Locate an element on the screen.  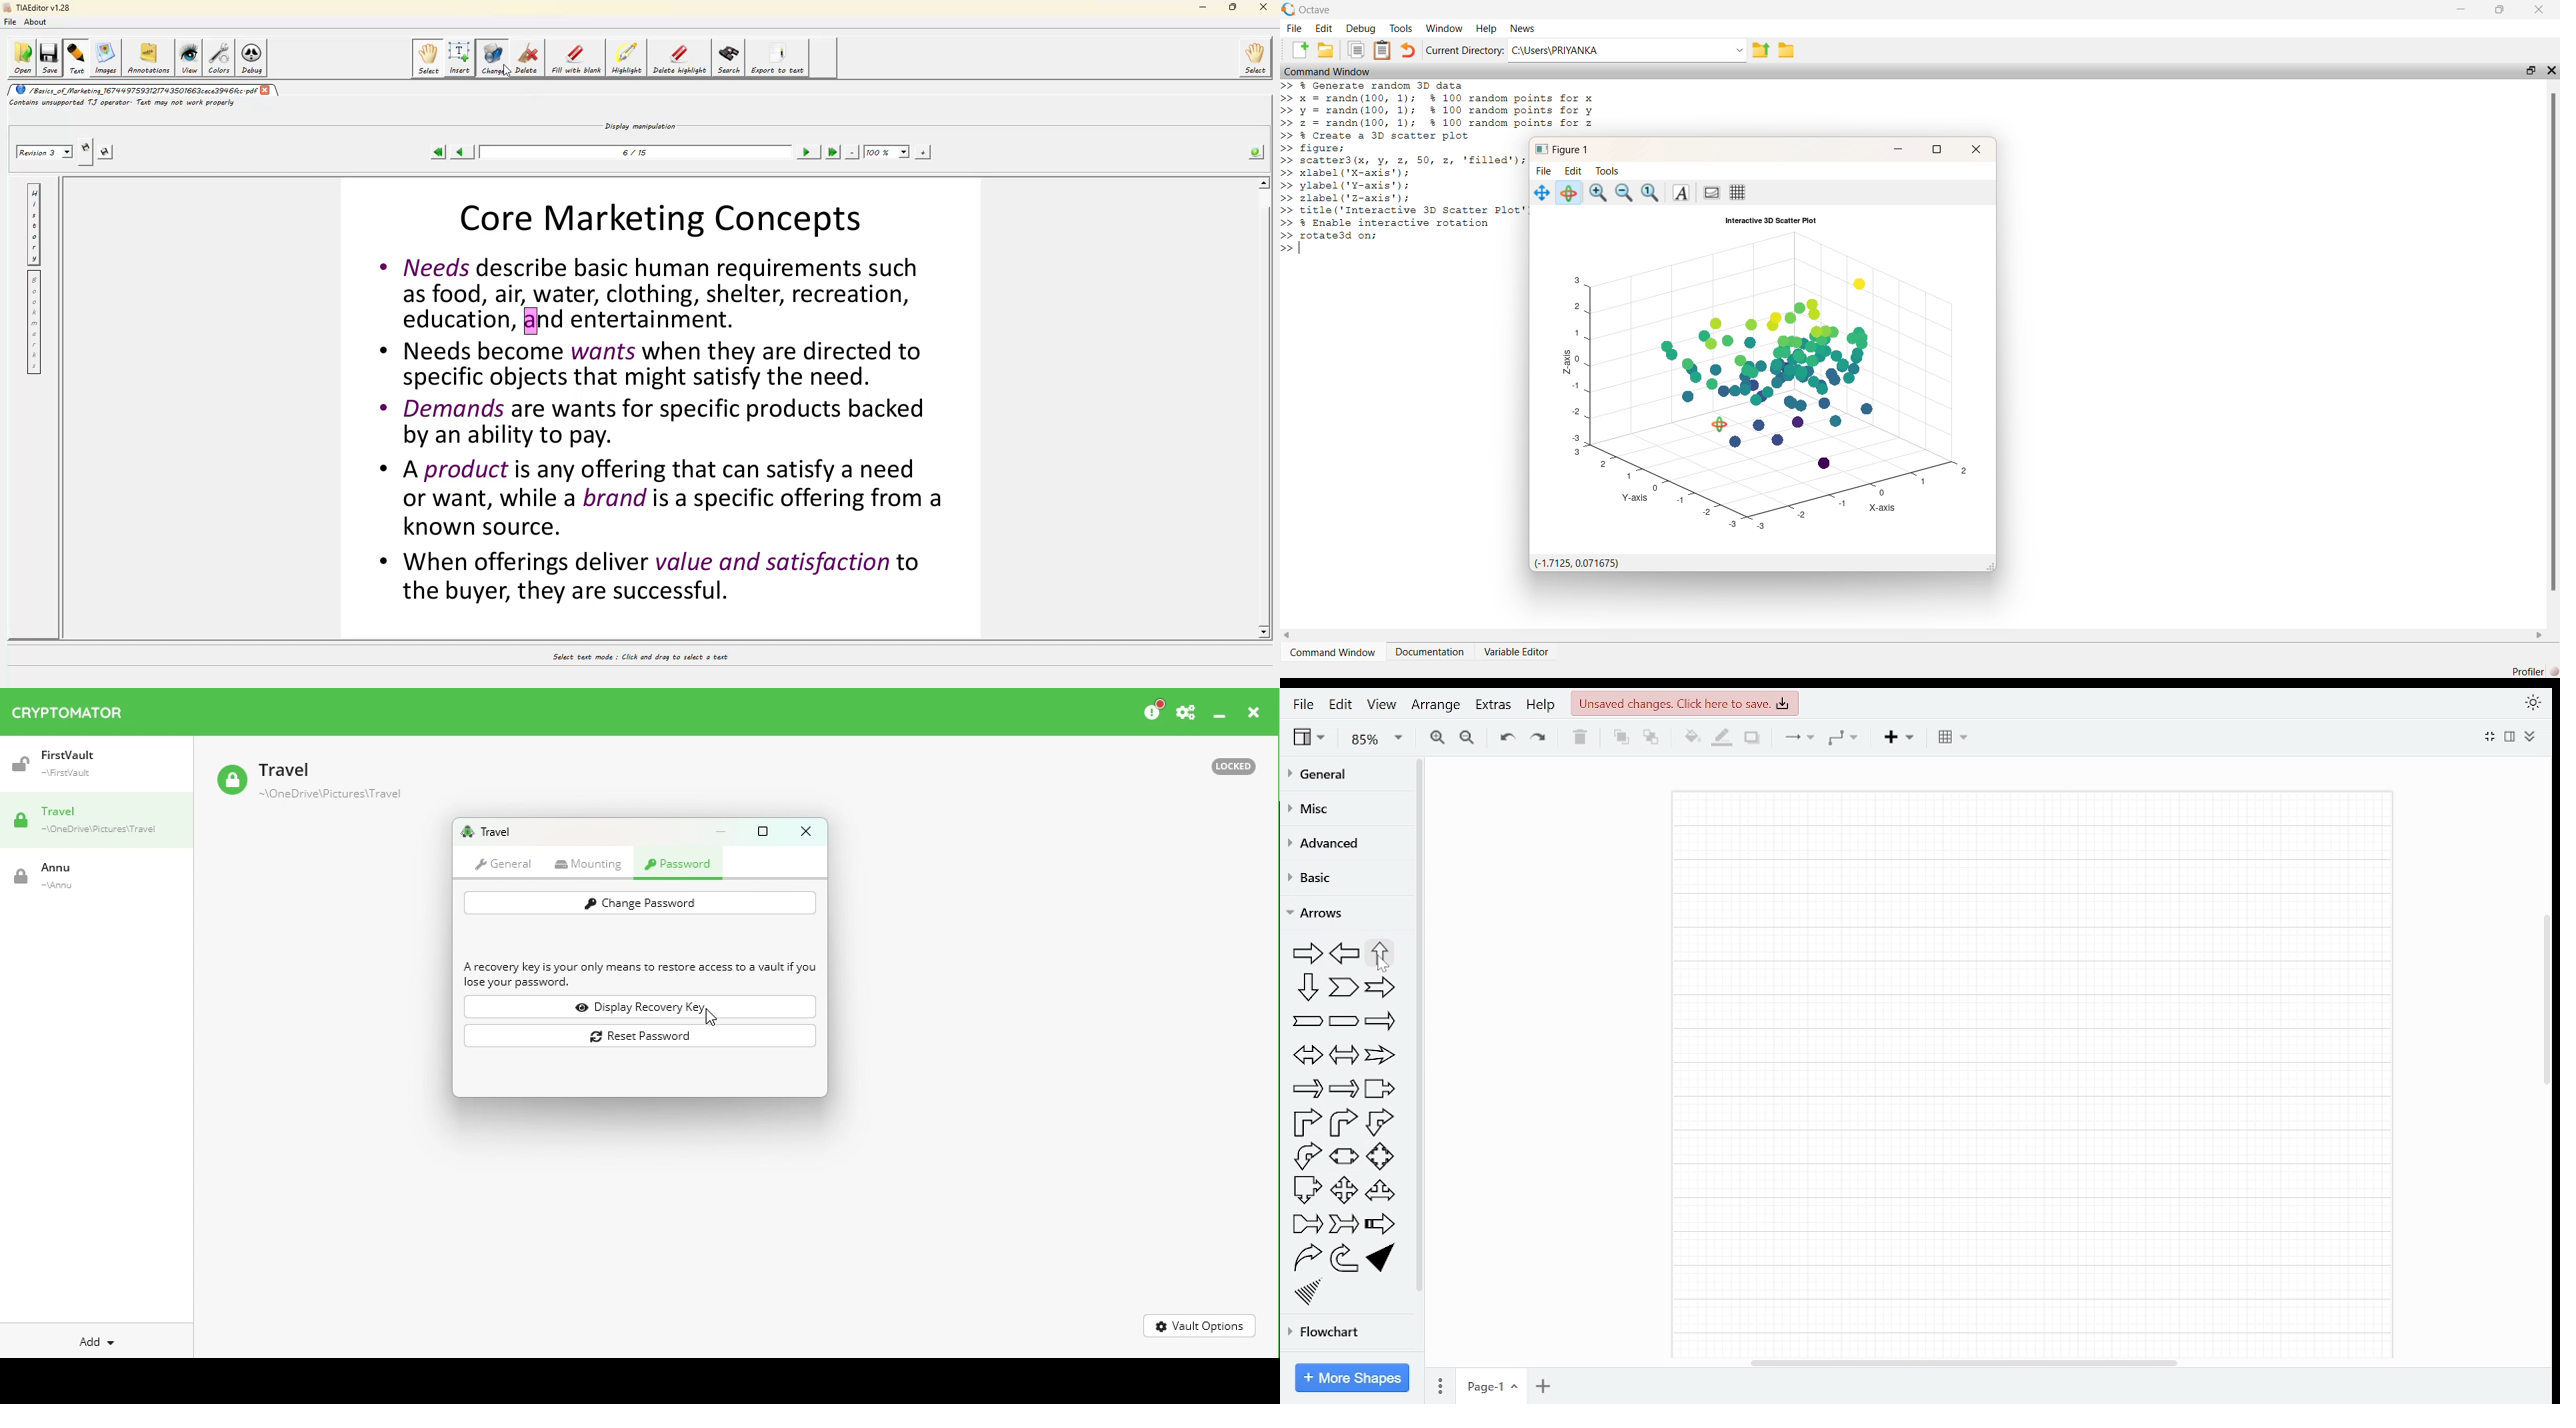
Advanced is located at coordinates (1324, 847).